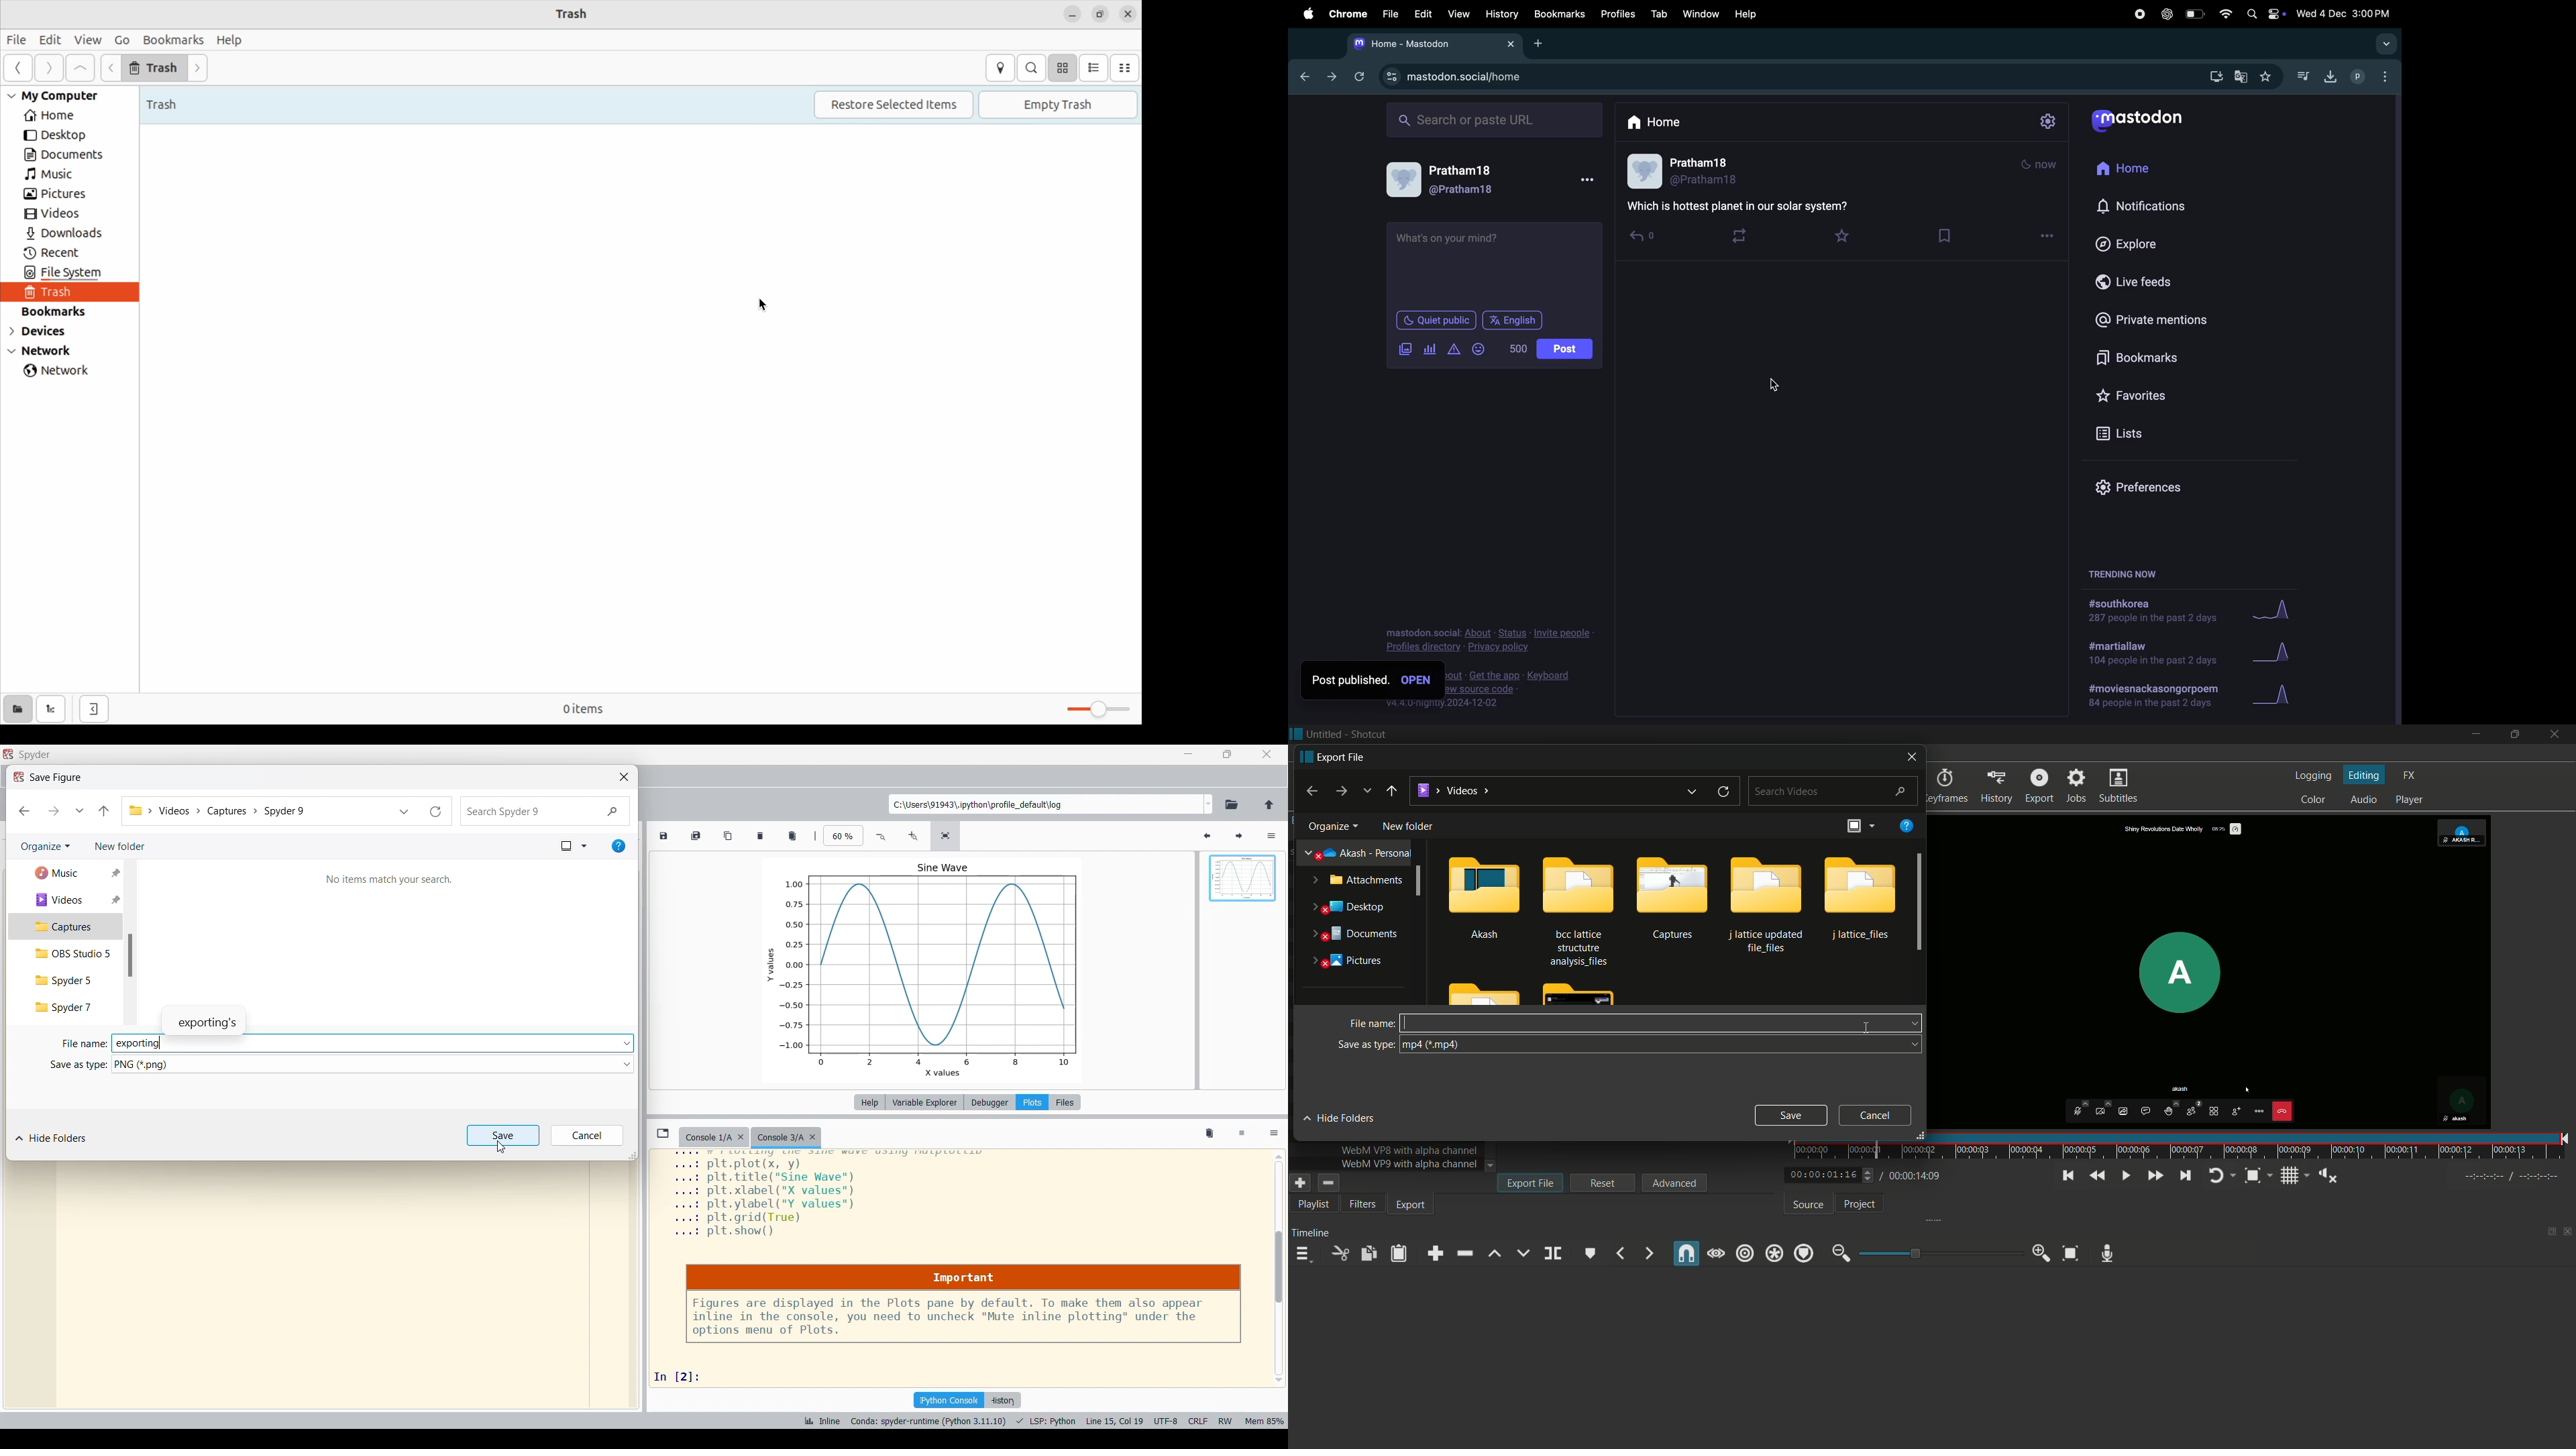 The image size is (2576, 1456). I want to click on time, so click(2183, 1146).